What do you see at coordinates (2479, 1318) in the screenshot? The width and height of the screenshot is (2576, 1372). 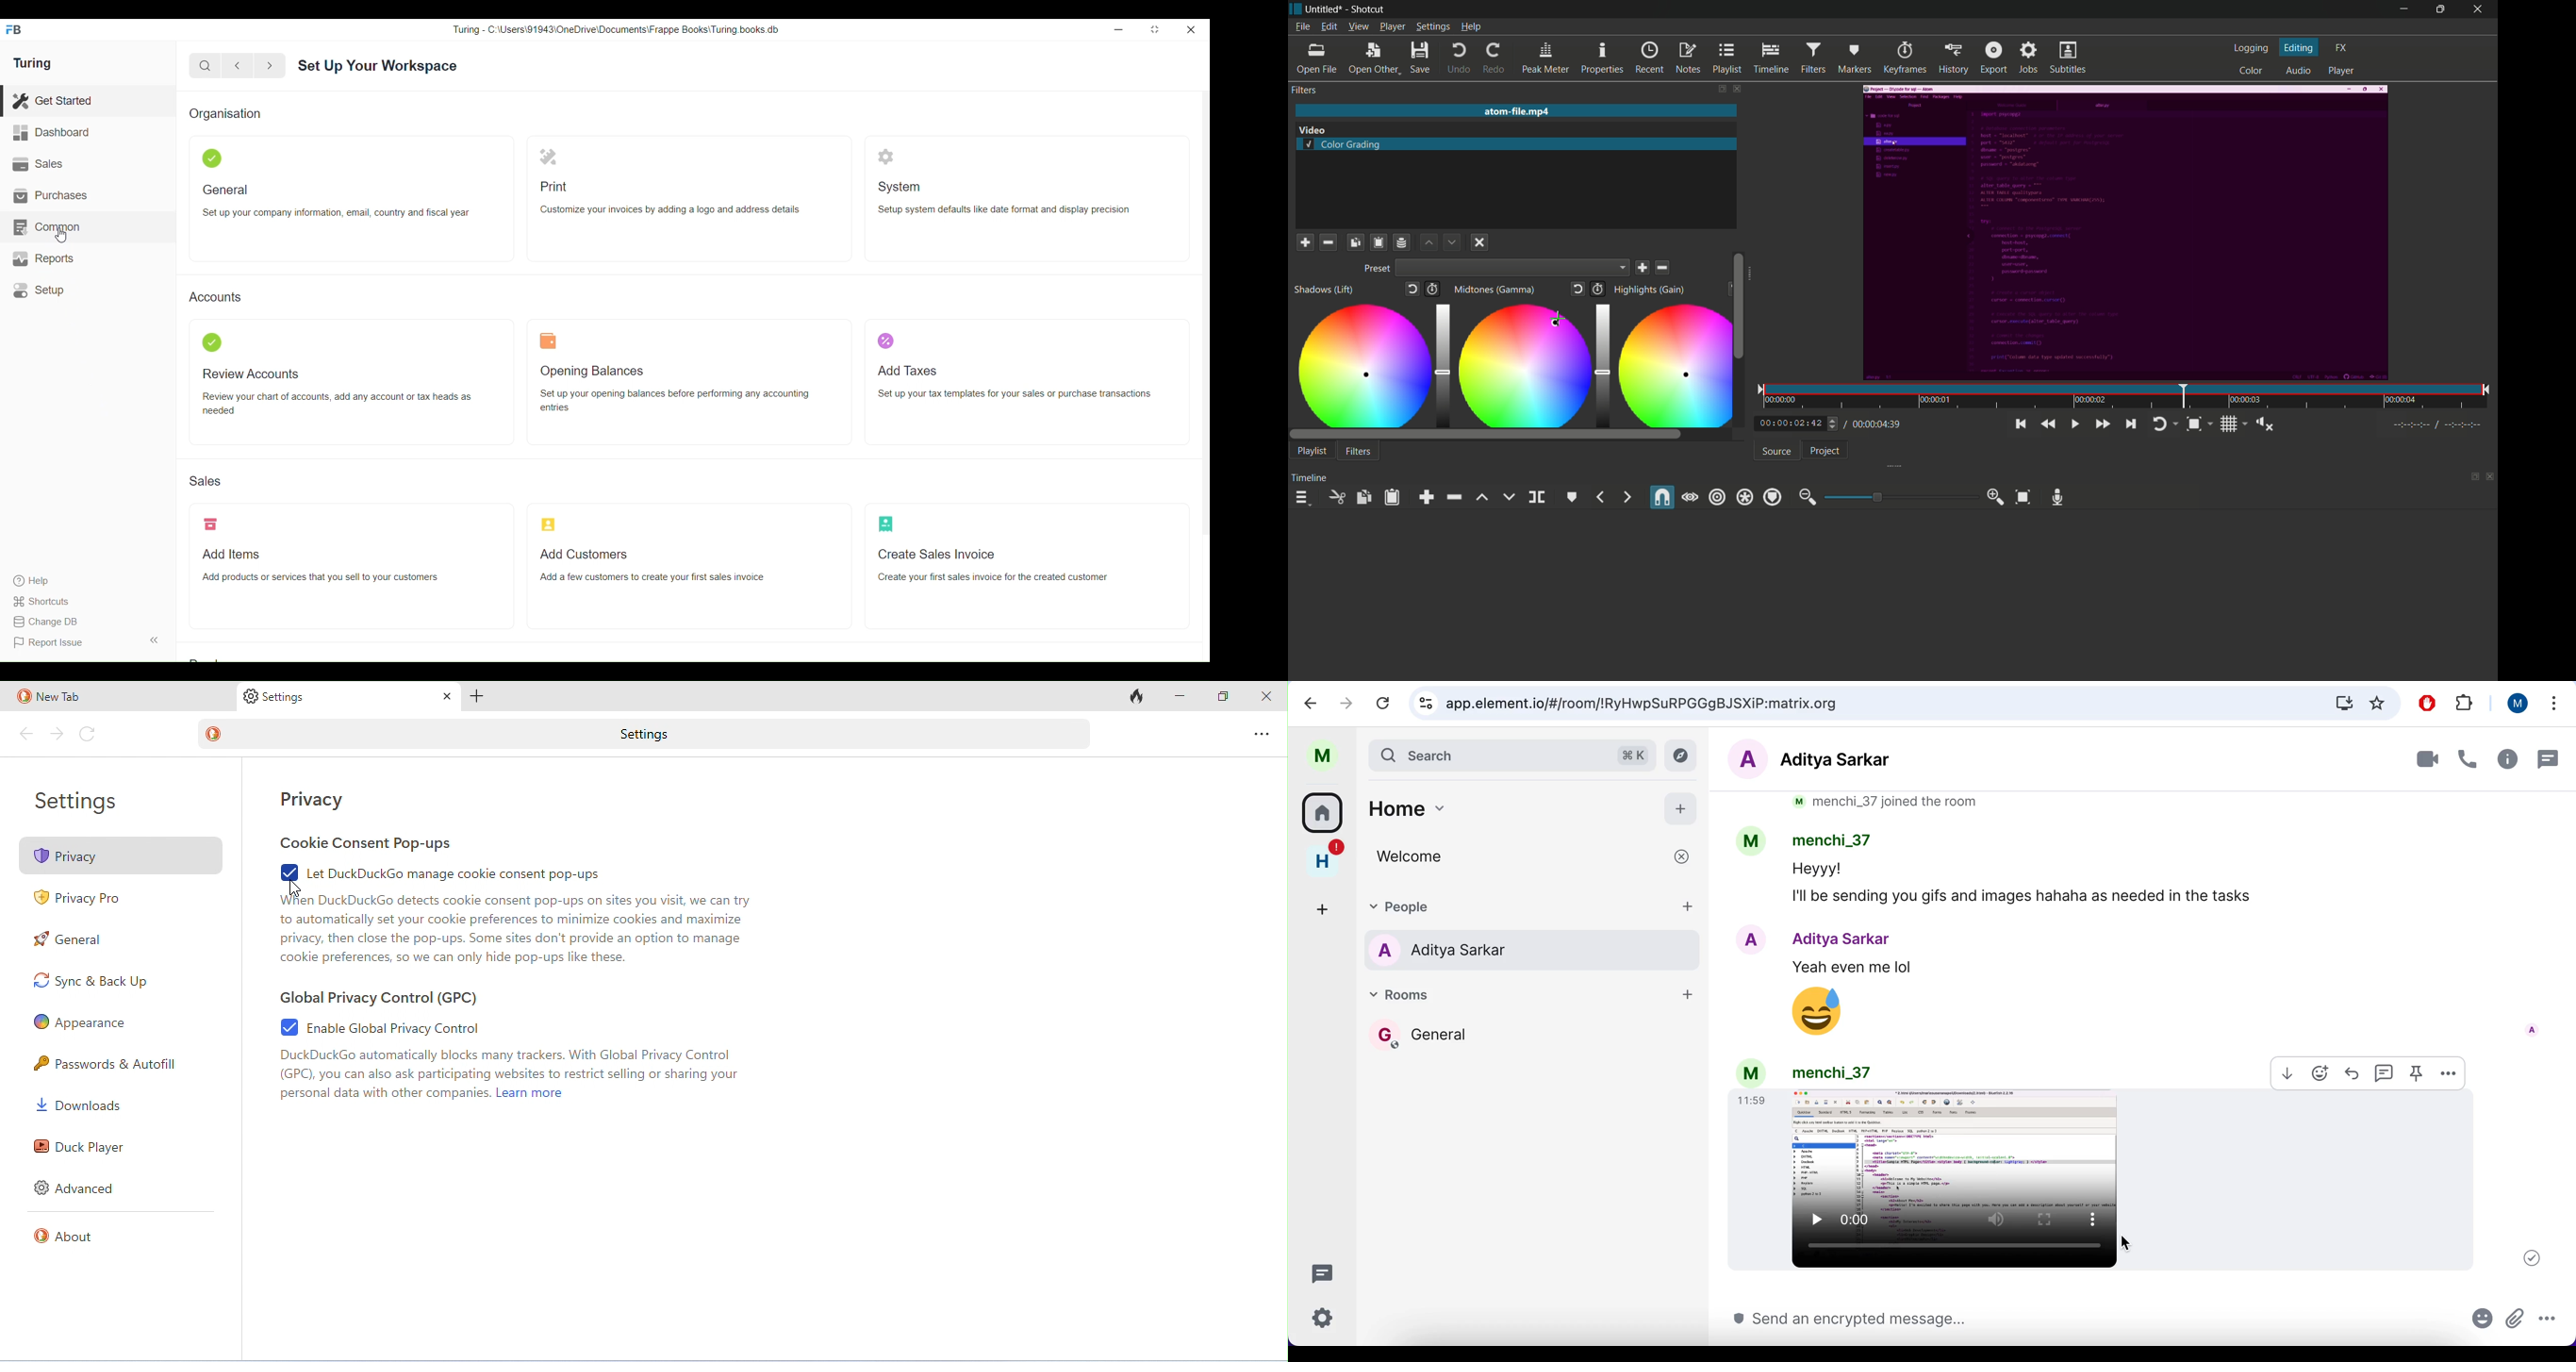 I see `emoji` at bounding box center [2479, 1318].